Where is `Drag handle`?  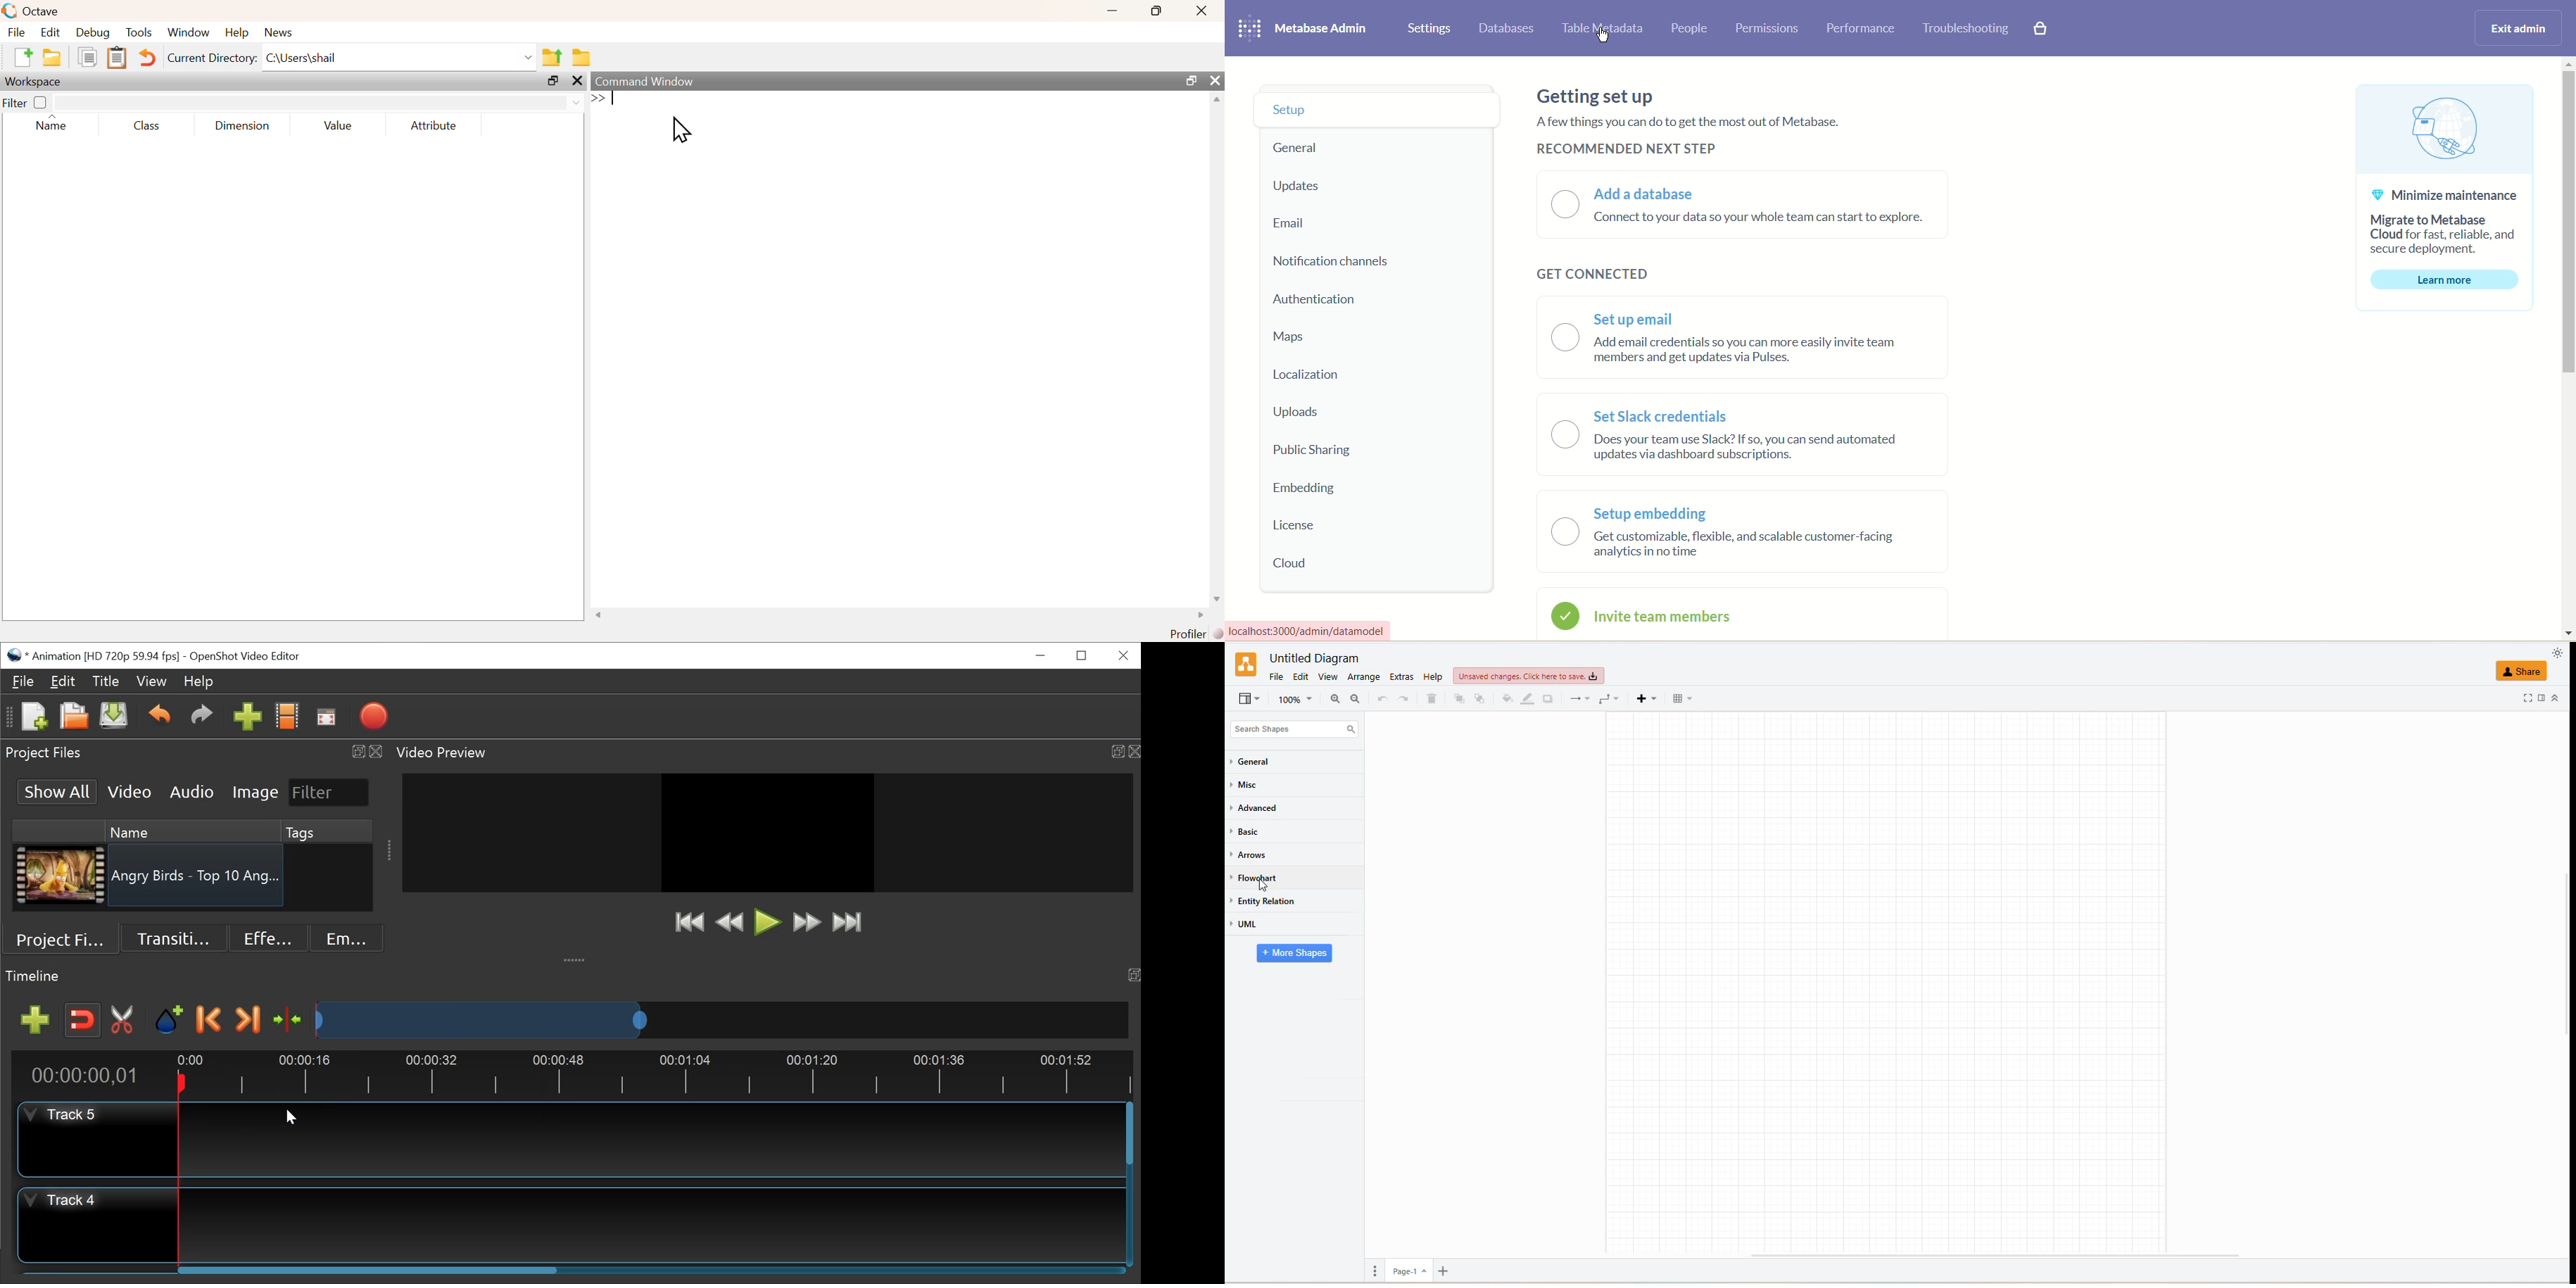
Drag handle is located at coordinates (576, 959).